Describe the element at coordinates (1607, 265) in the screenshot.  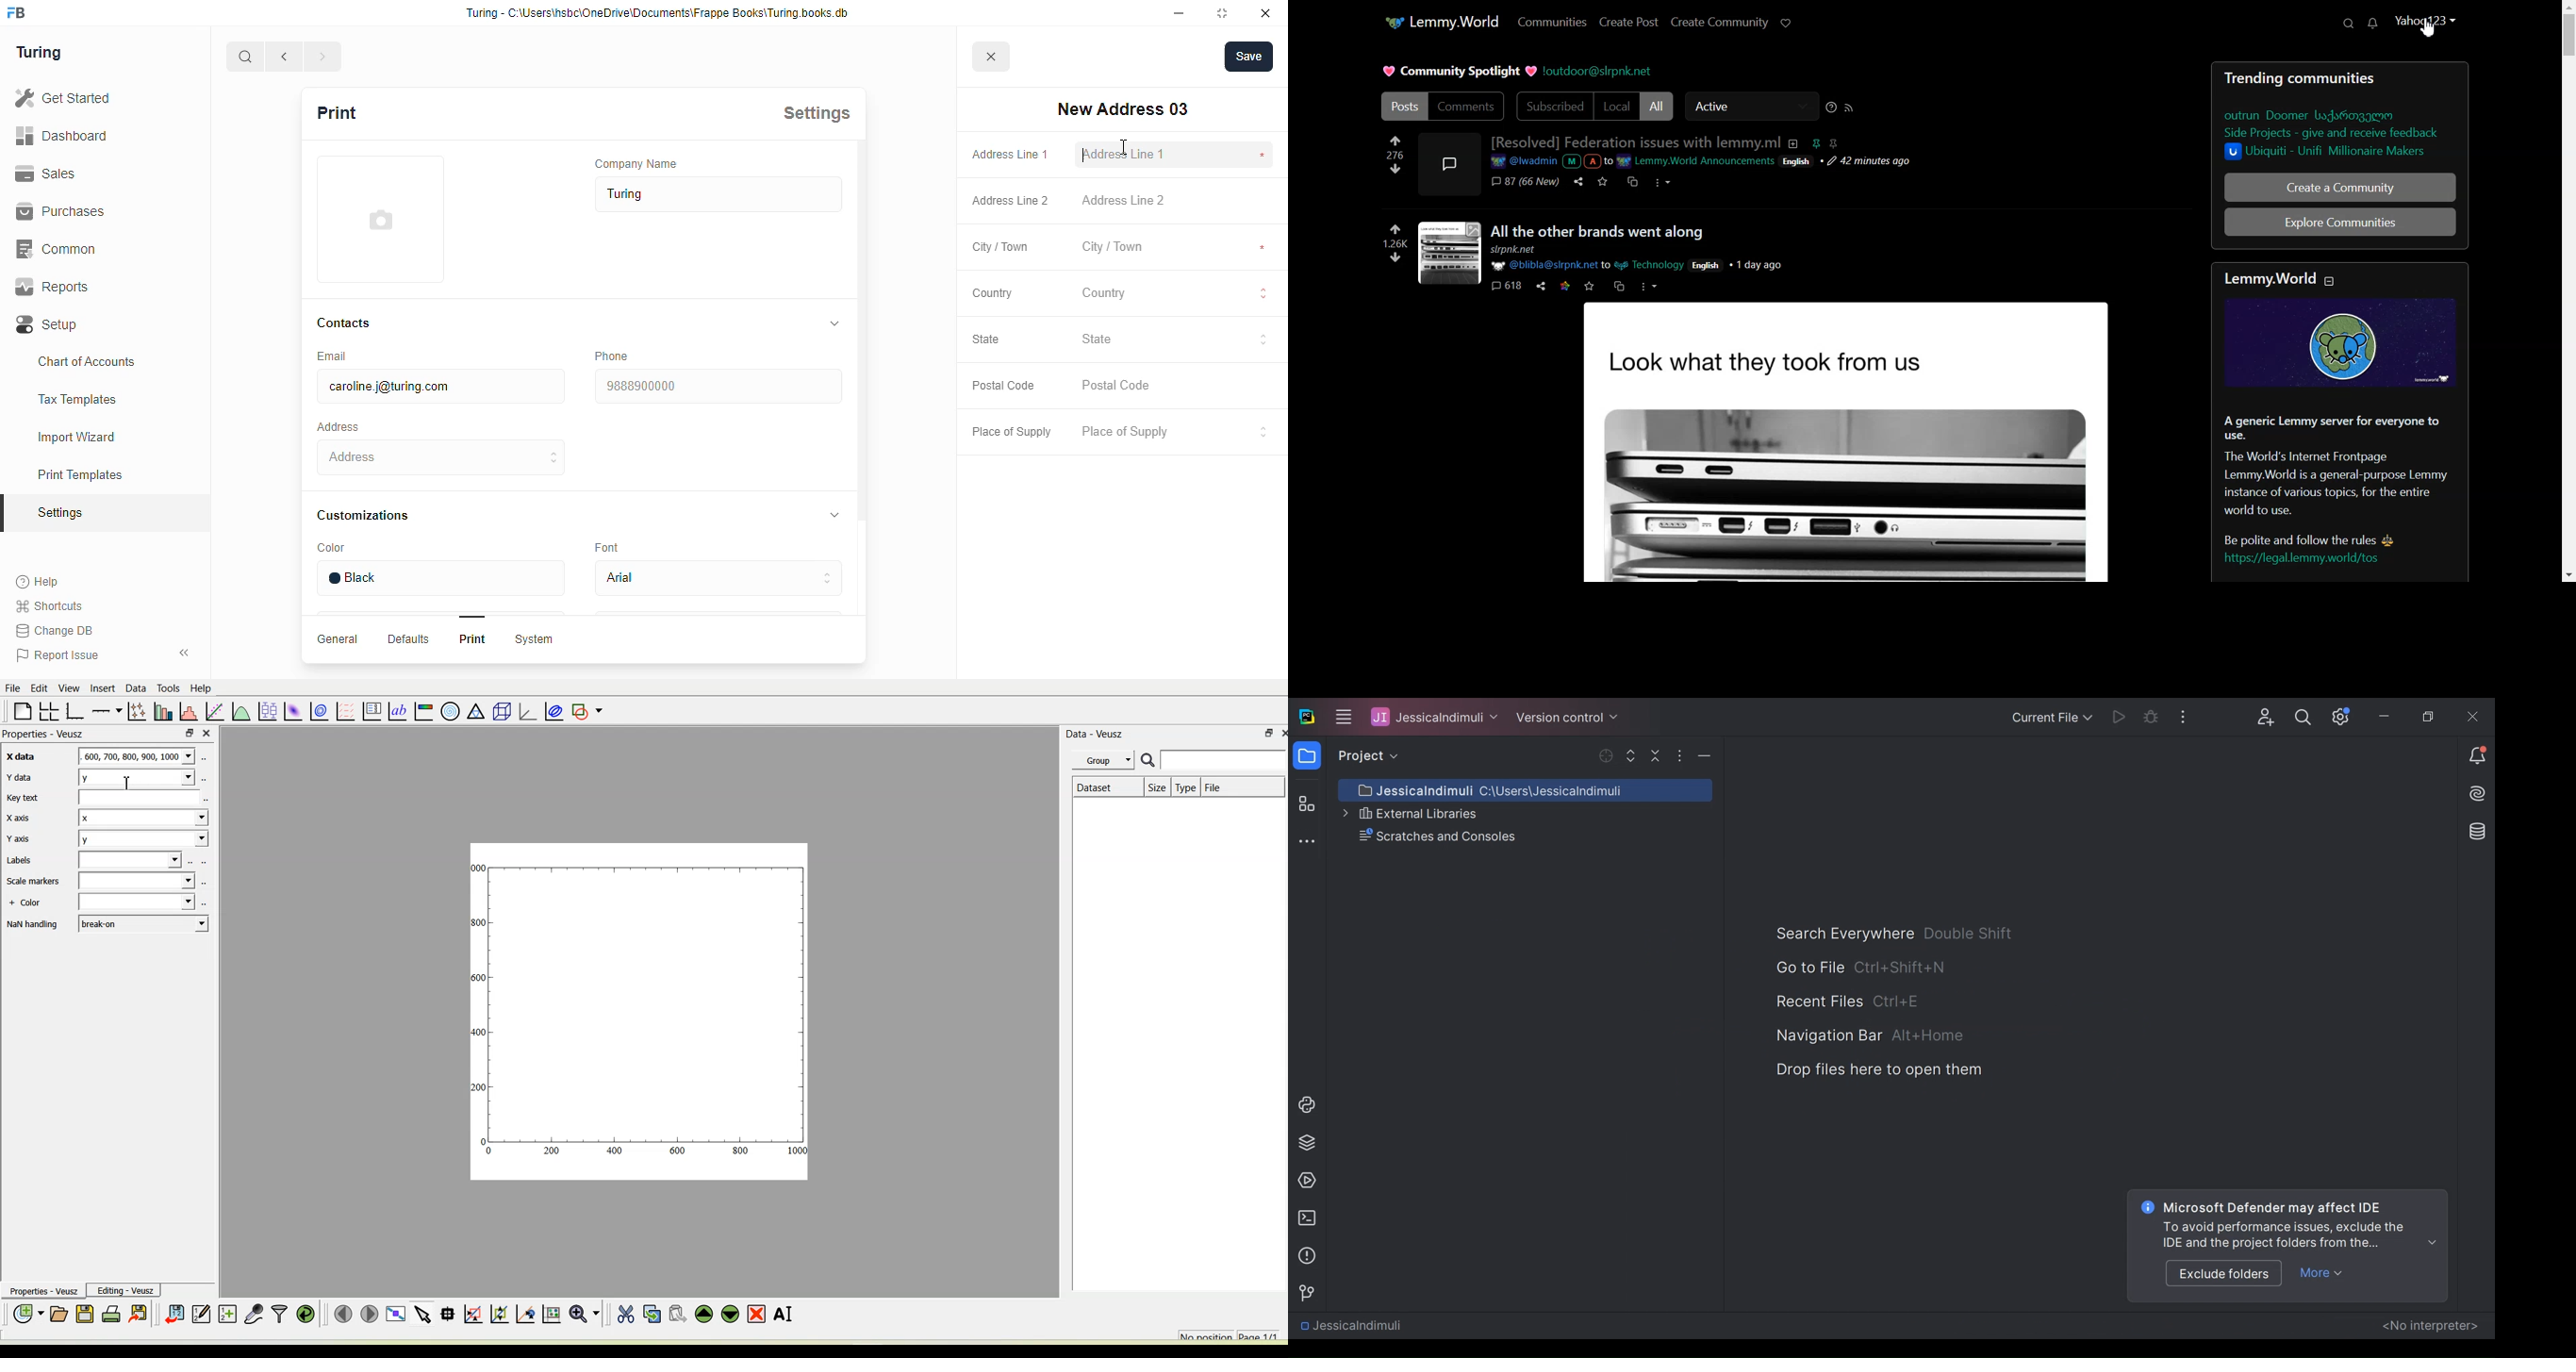
I see `to` at that location.